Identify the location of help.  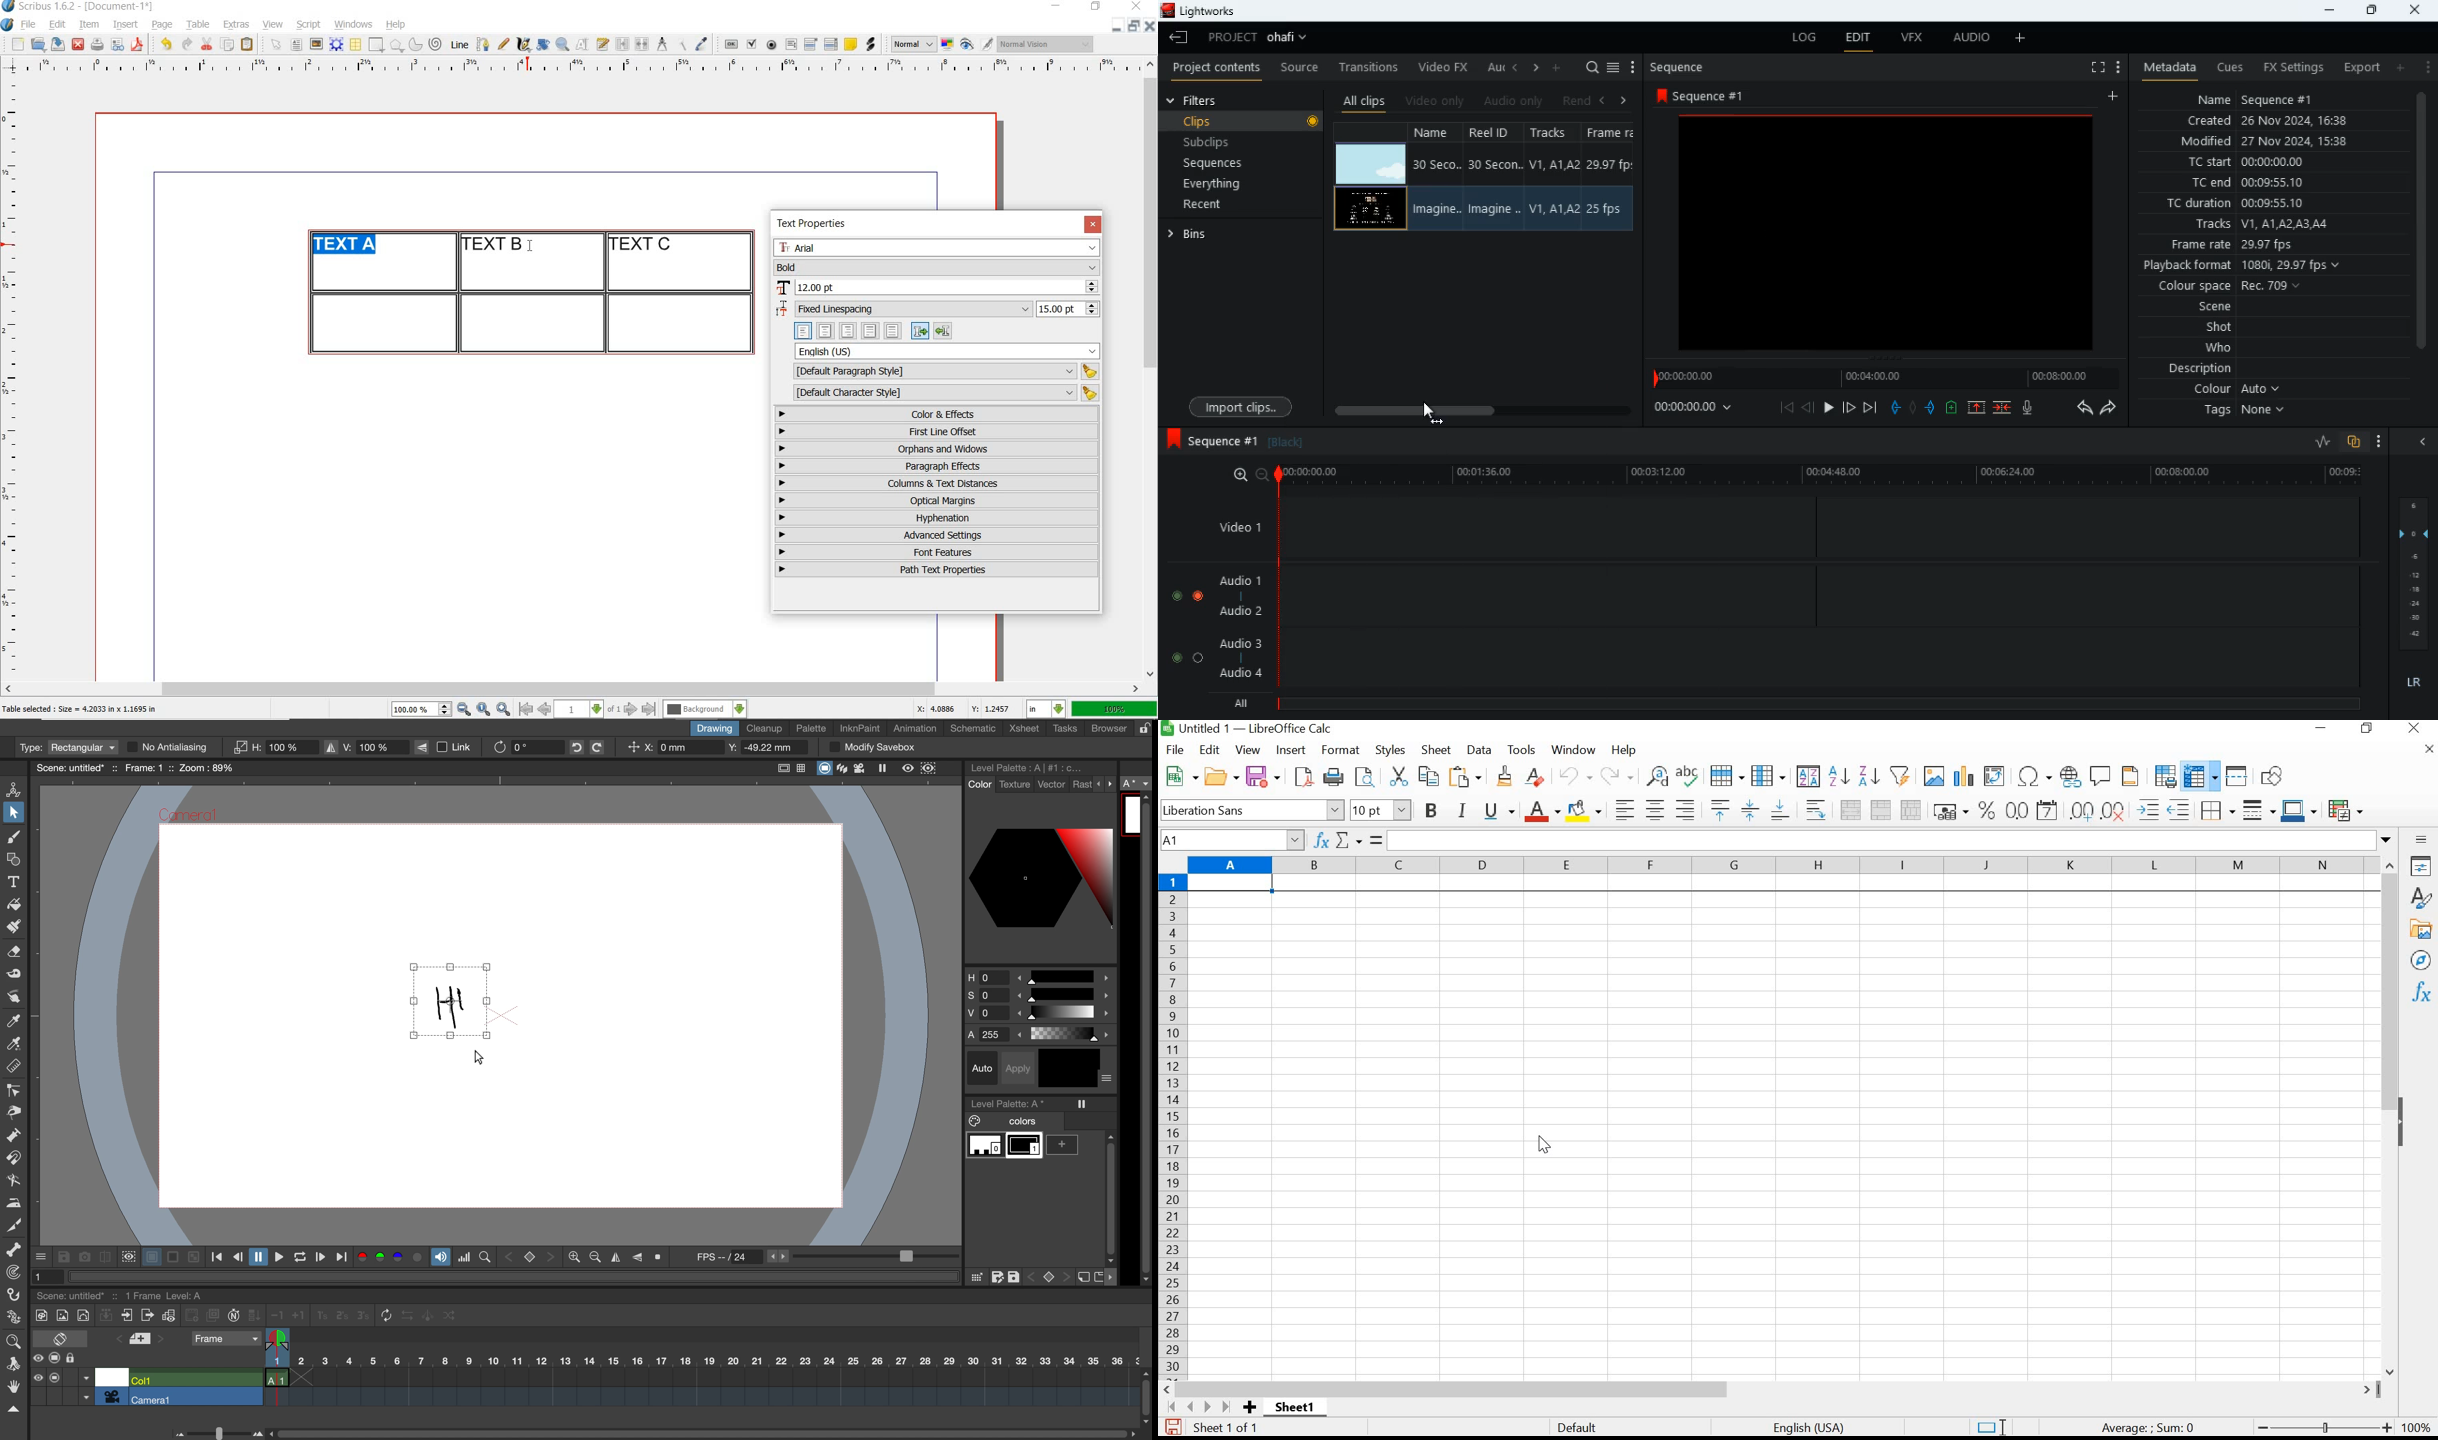
(394, 26).